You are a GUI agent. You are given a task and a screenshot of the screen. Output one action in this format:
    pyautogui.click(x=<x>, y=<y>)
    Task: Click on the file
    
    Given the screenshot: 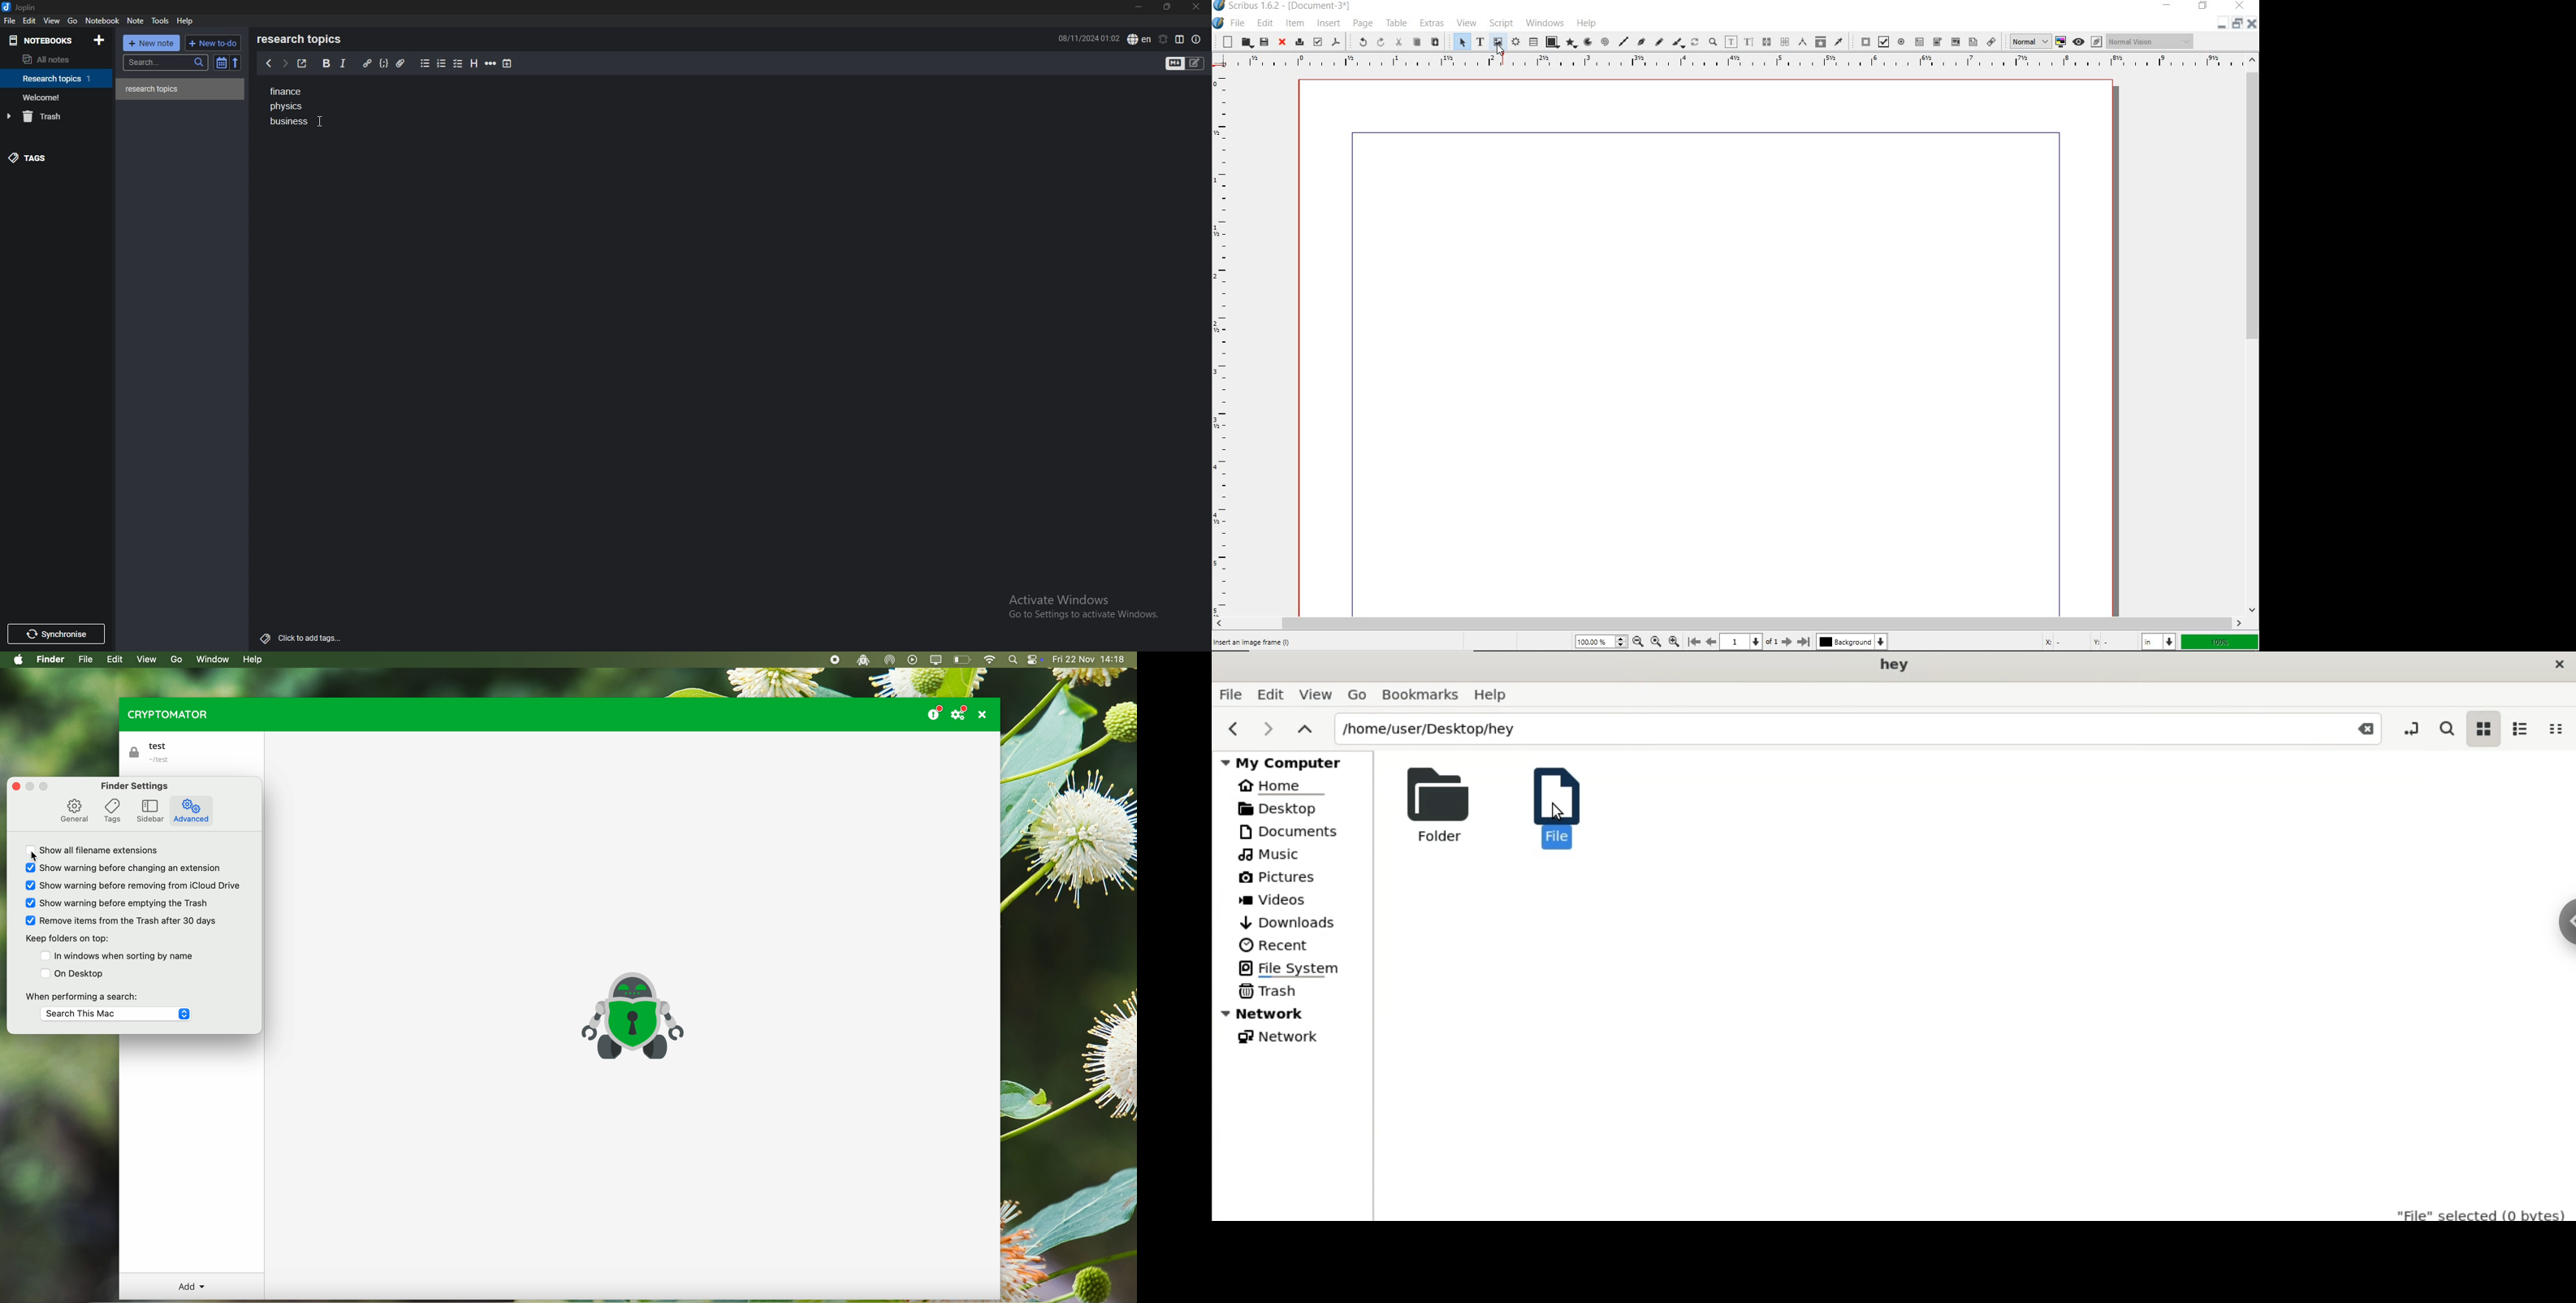 What is the action you would take?
    pyautogui.click(x=10, y=21)
    